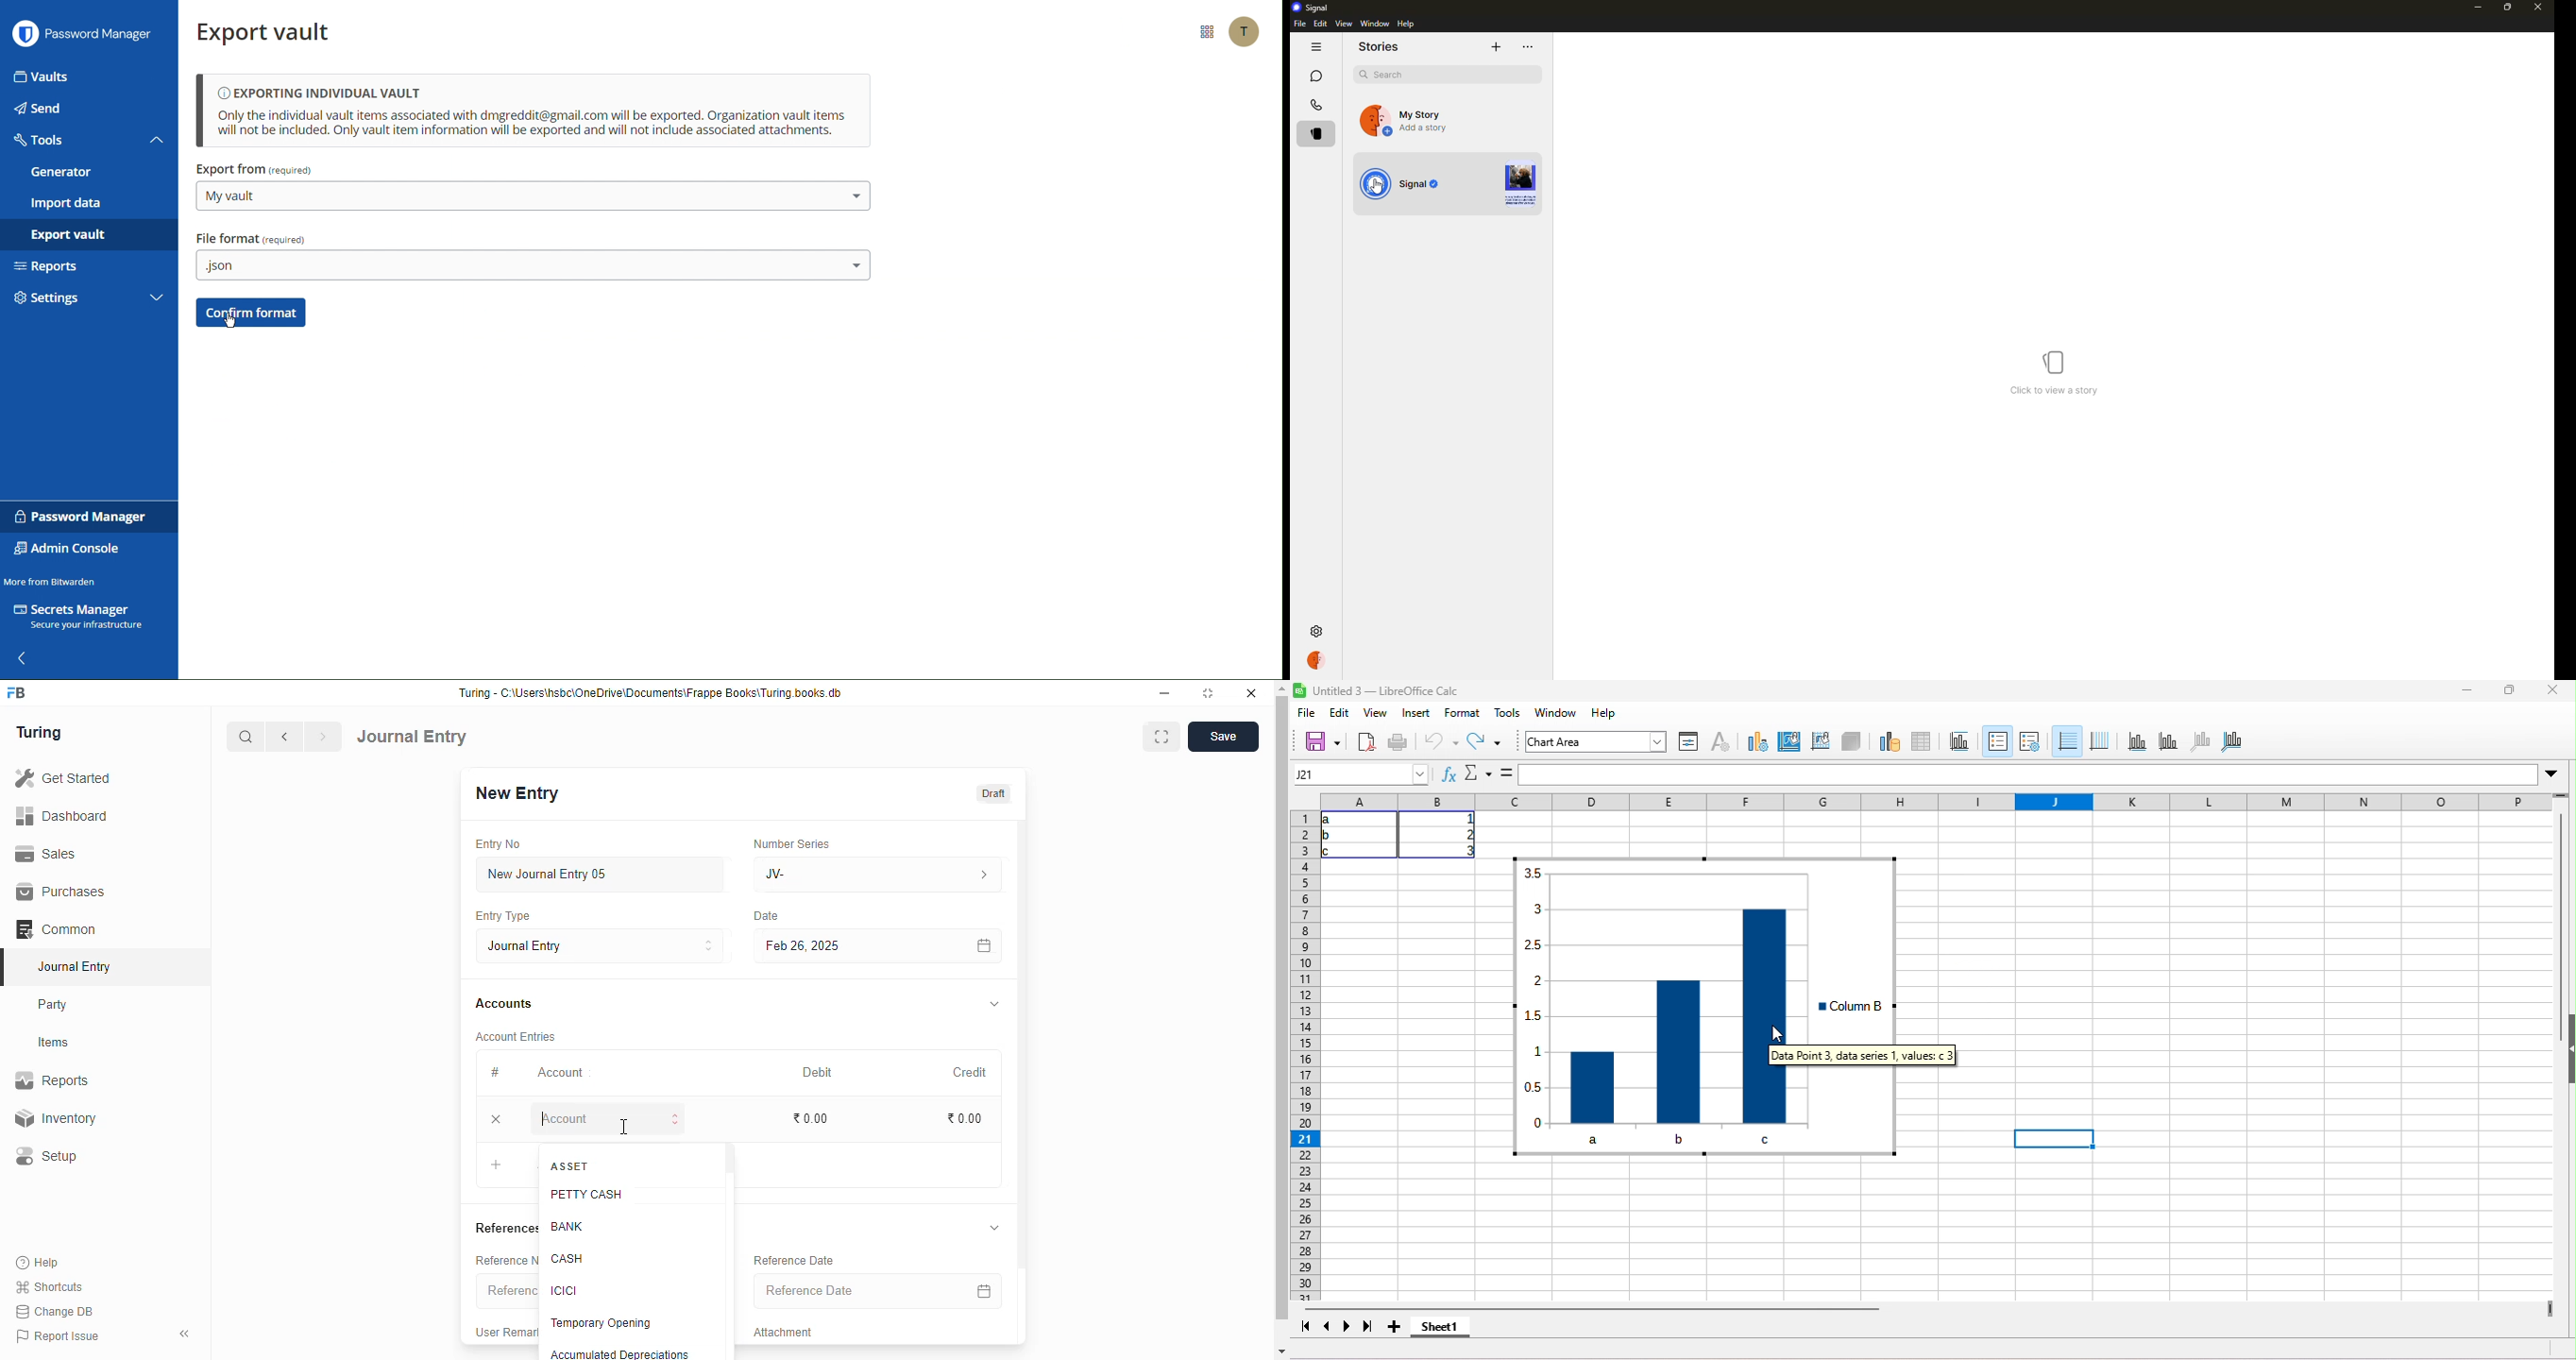 Image resolution: width=2576 pixels, height=1372 pixels. What do you see at coordinates (848, 1291) in the screenshot?
I see `reference date` at bounding box center [848, 1291].